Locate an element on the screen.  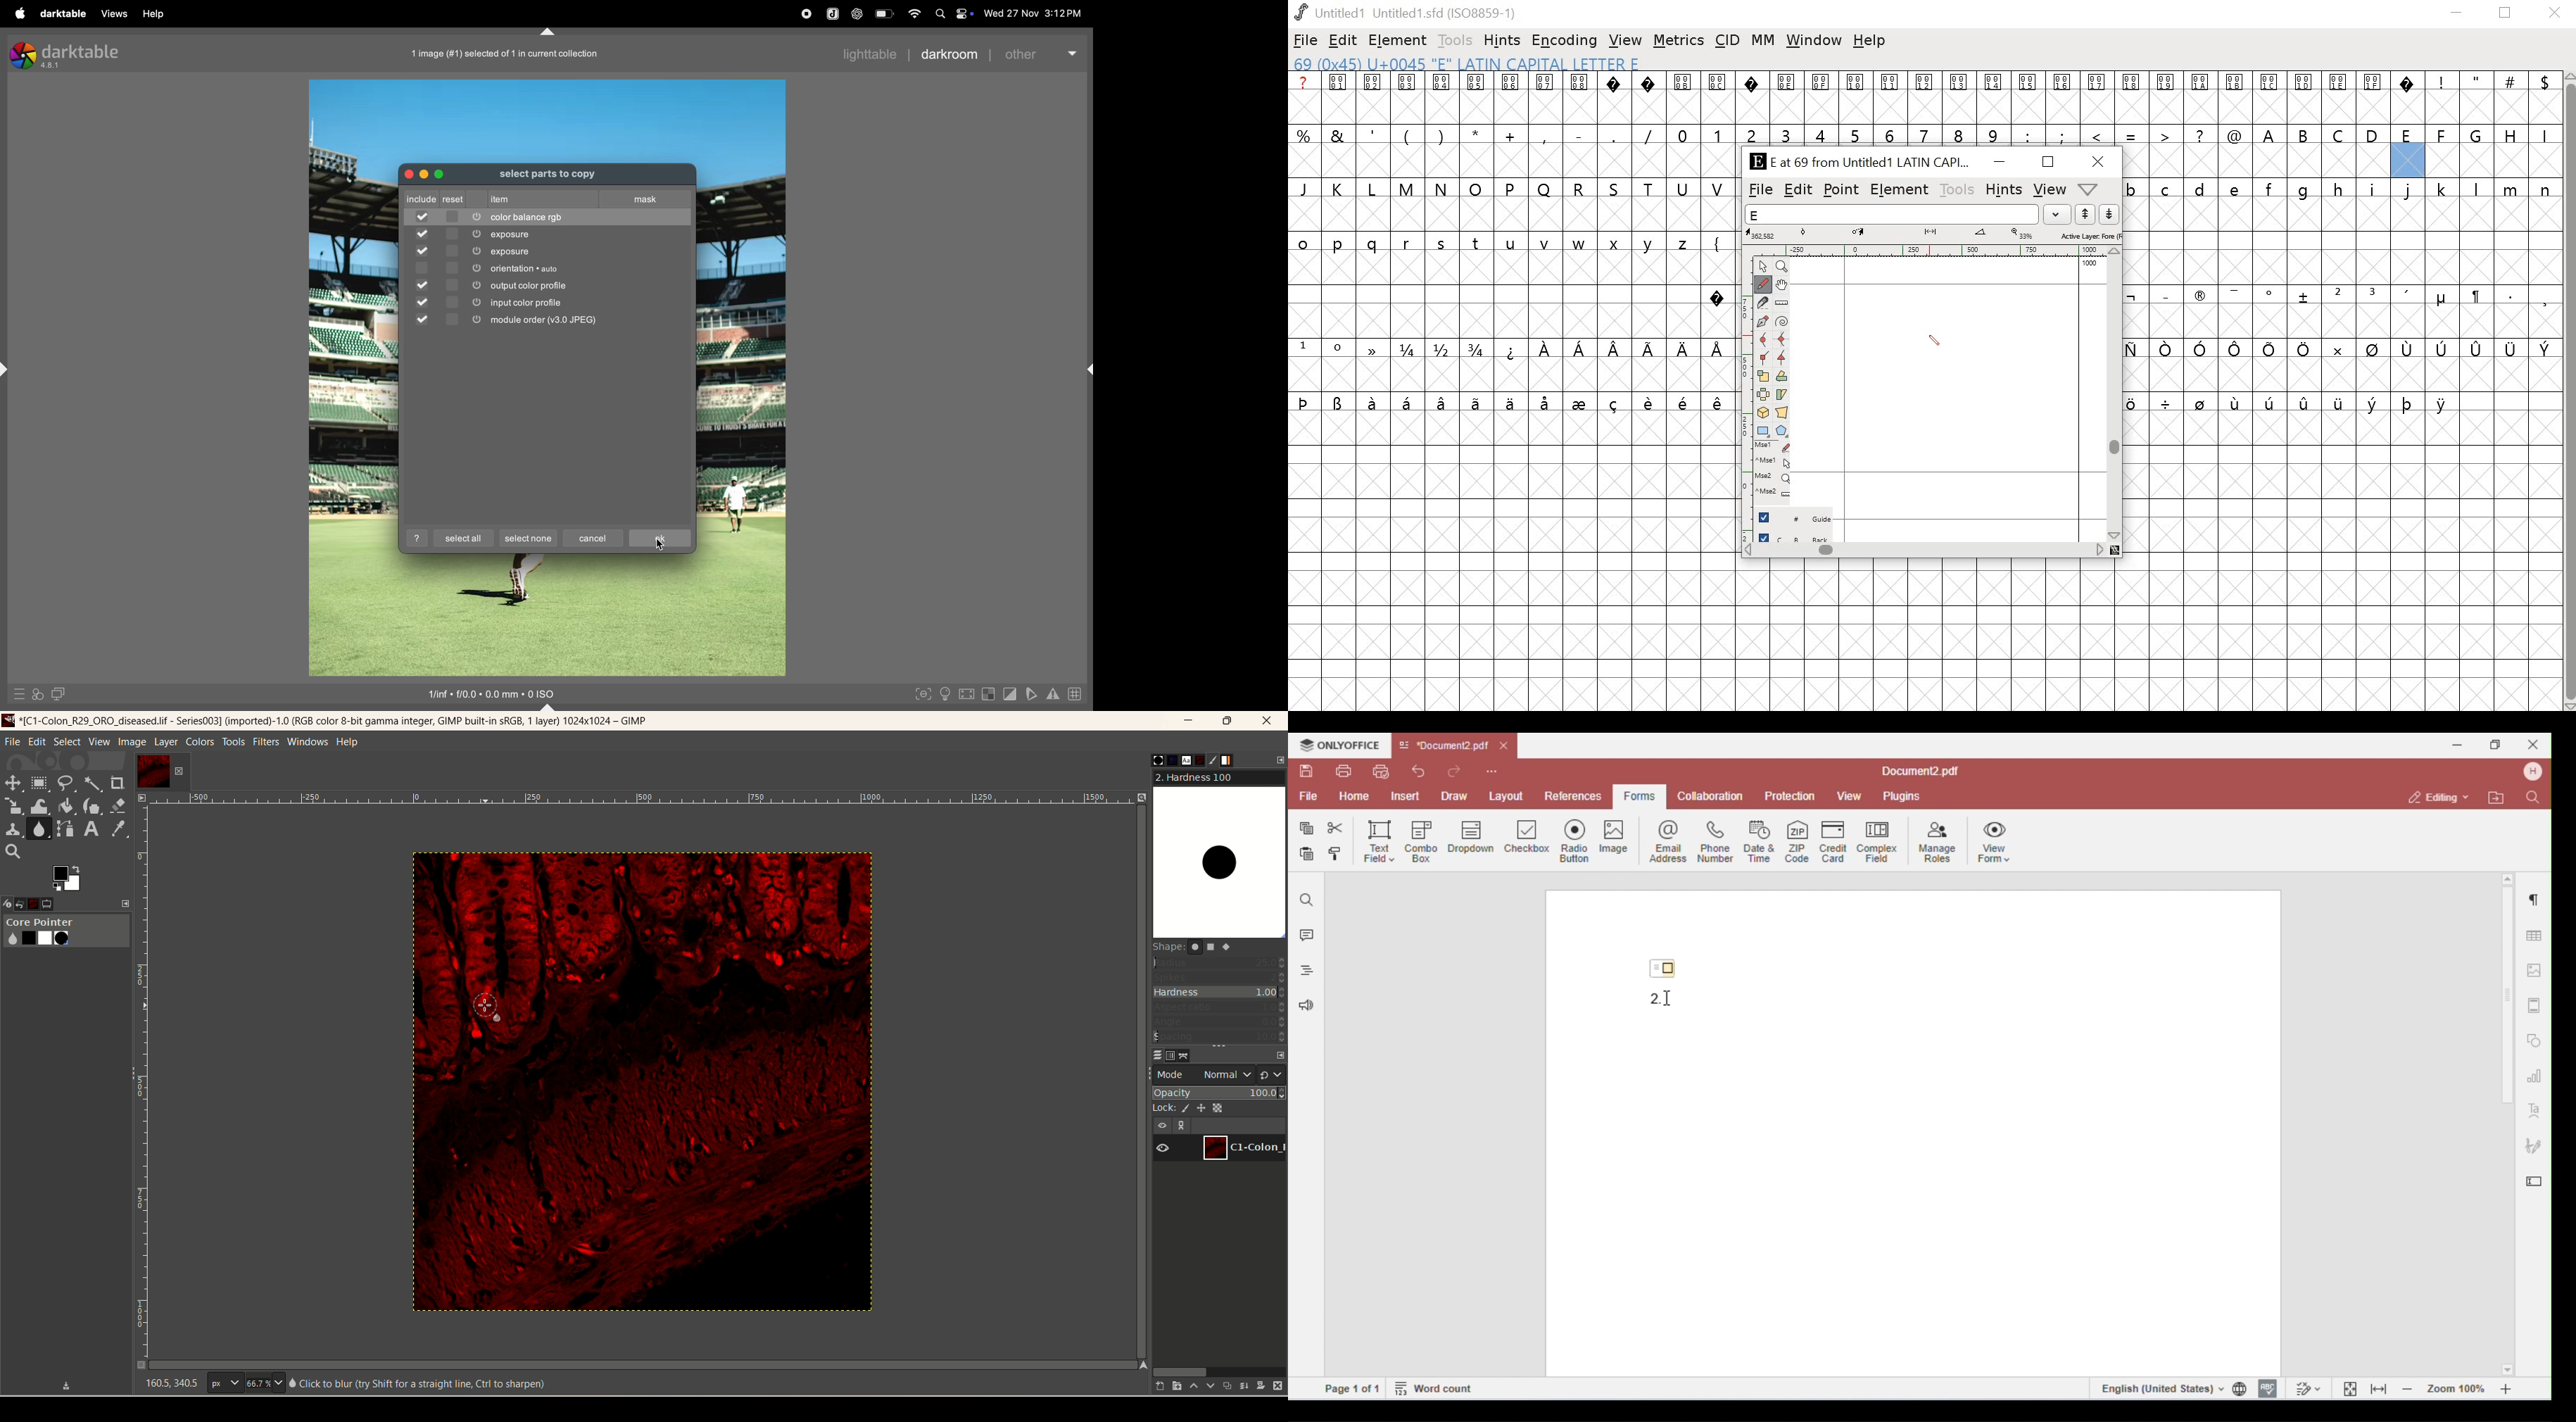
help is located at coordinates (154, 14).